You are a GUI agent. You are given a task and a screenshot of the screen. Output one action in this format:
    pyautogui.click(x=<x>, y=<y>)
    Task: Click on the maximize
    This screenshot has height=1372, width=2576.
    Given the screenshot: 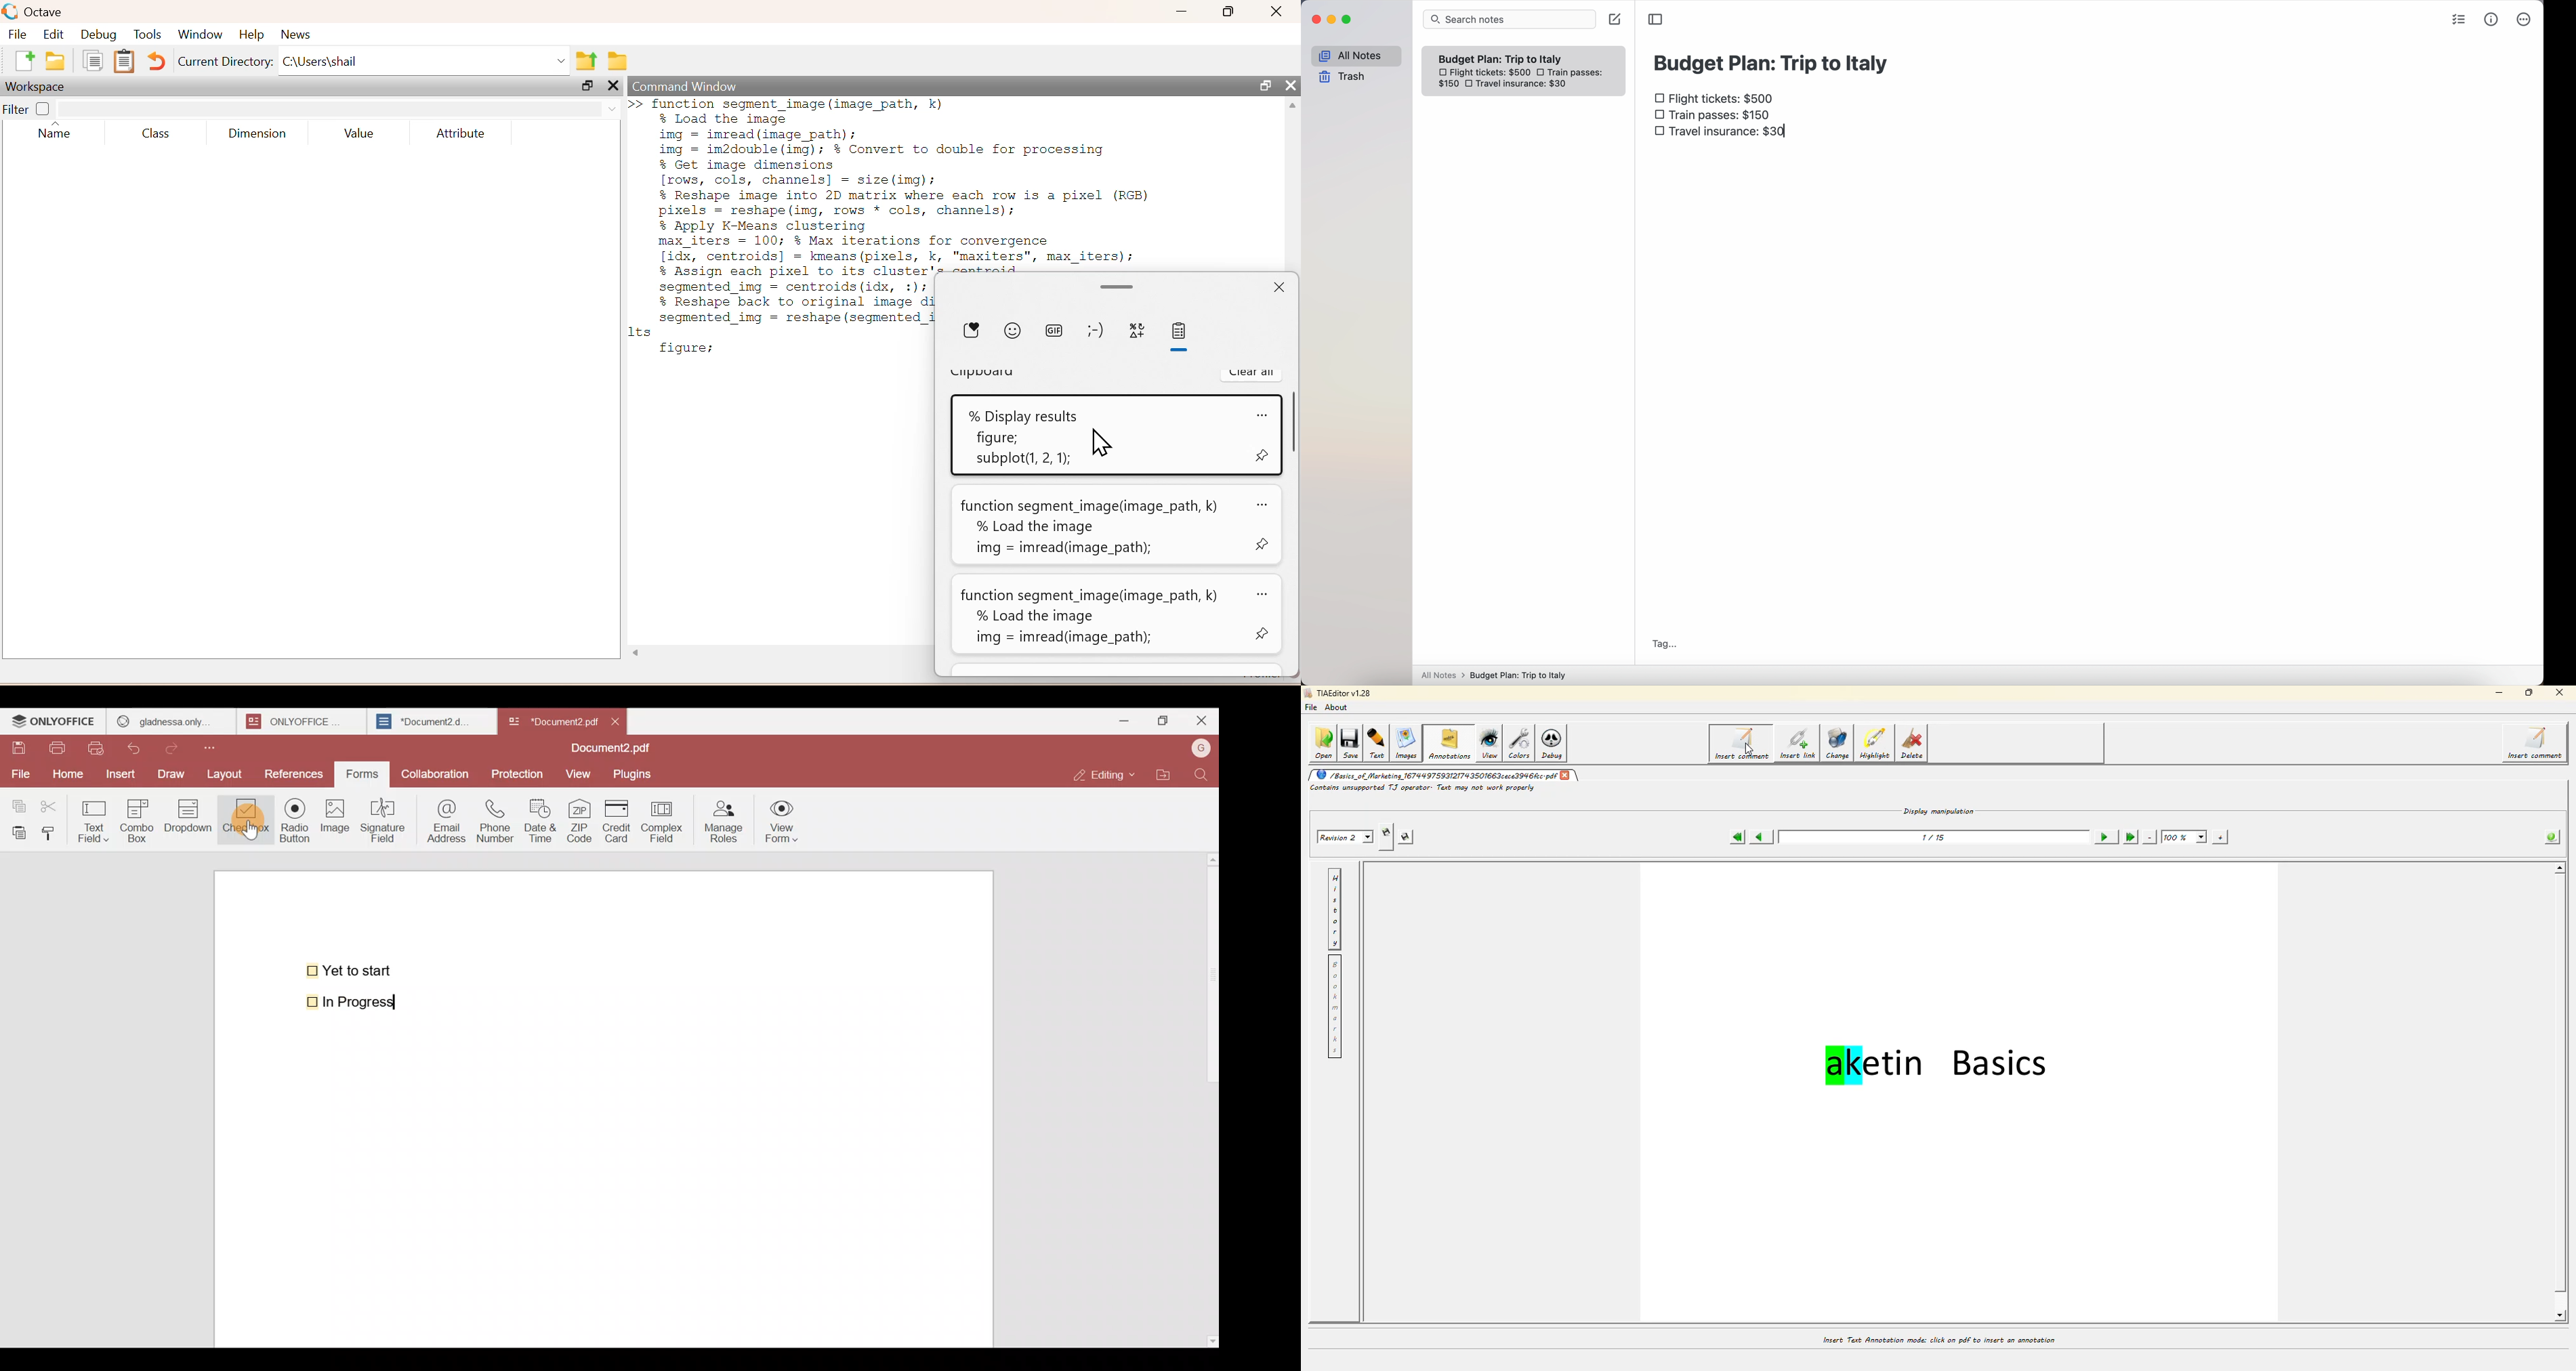 What is the action you would take?
    pyautogui.click(x=2530, y=692)
    